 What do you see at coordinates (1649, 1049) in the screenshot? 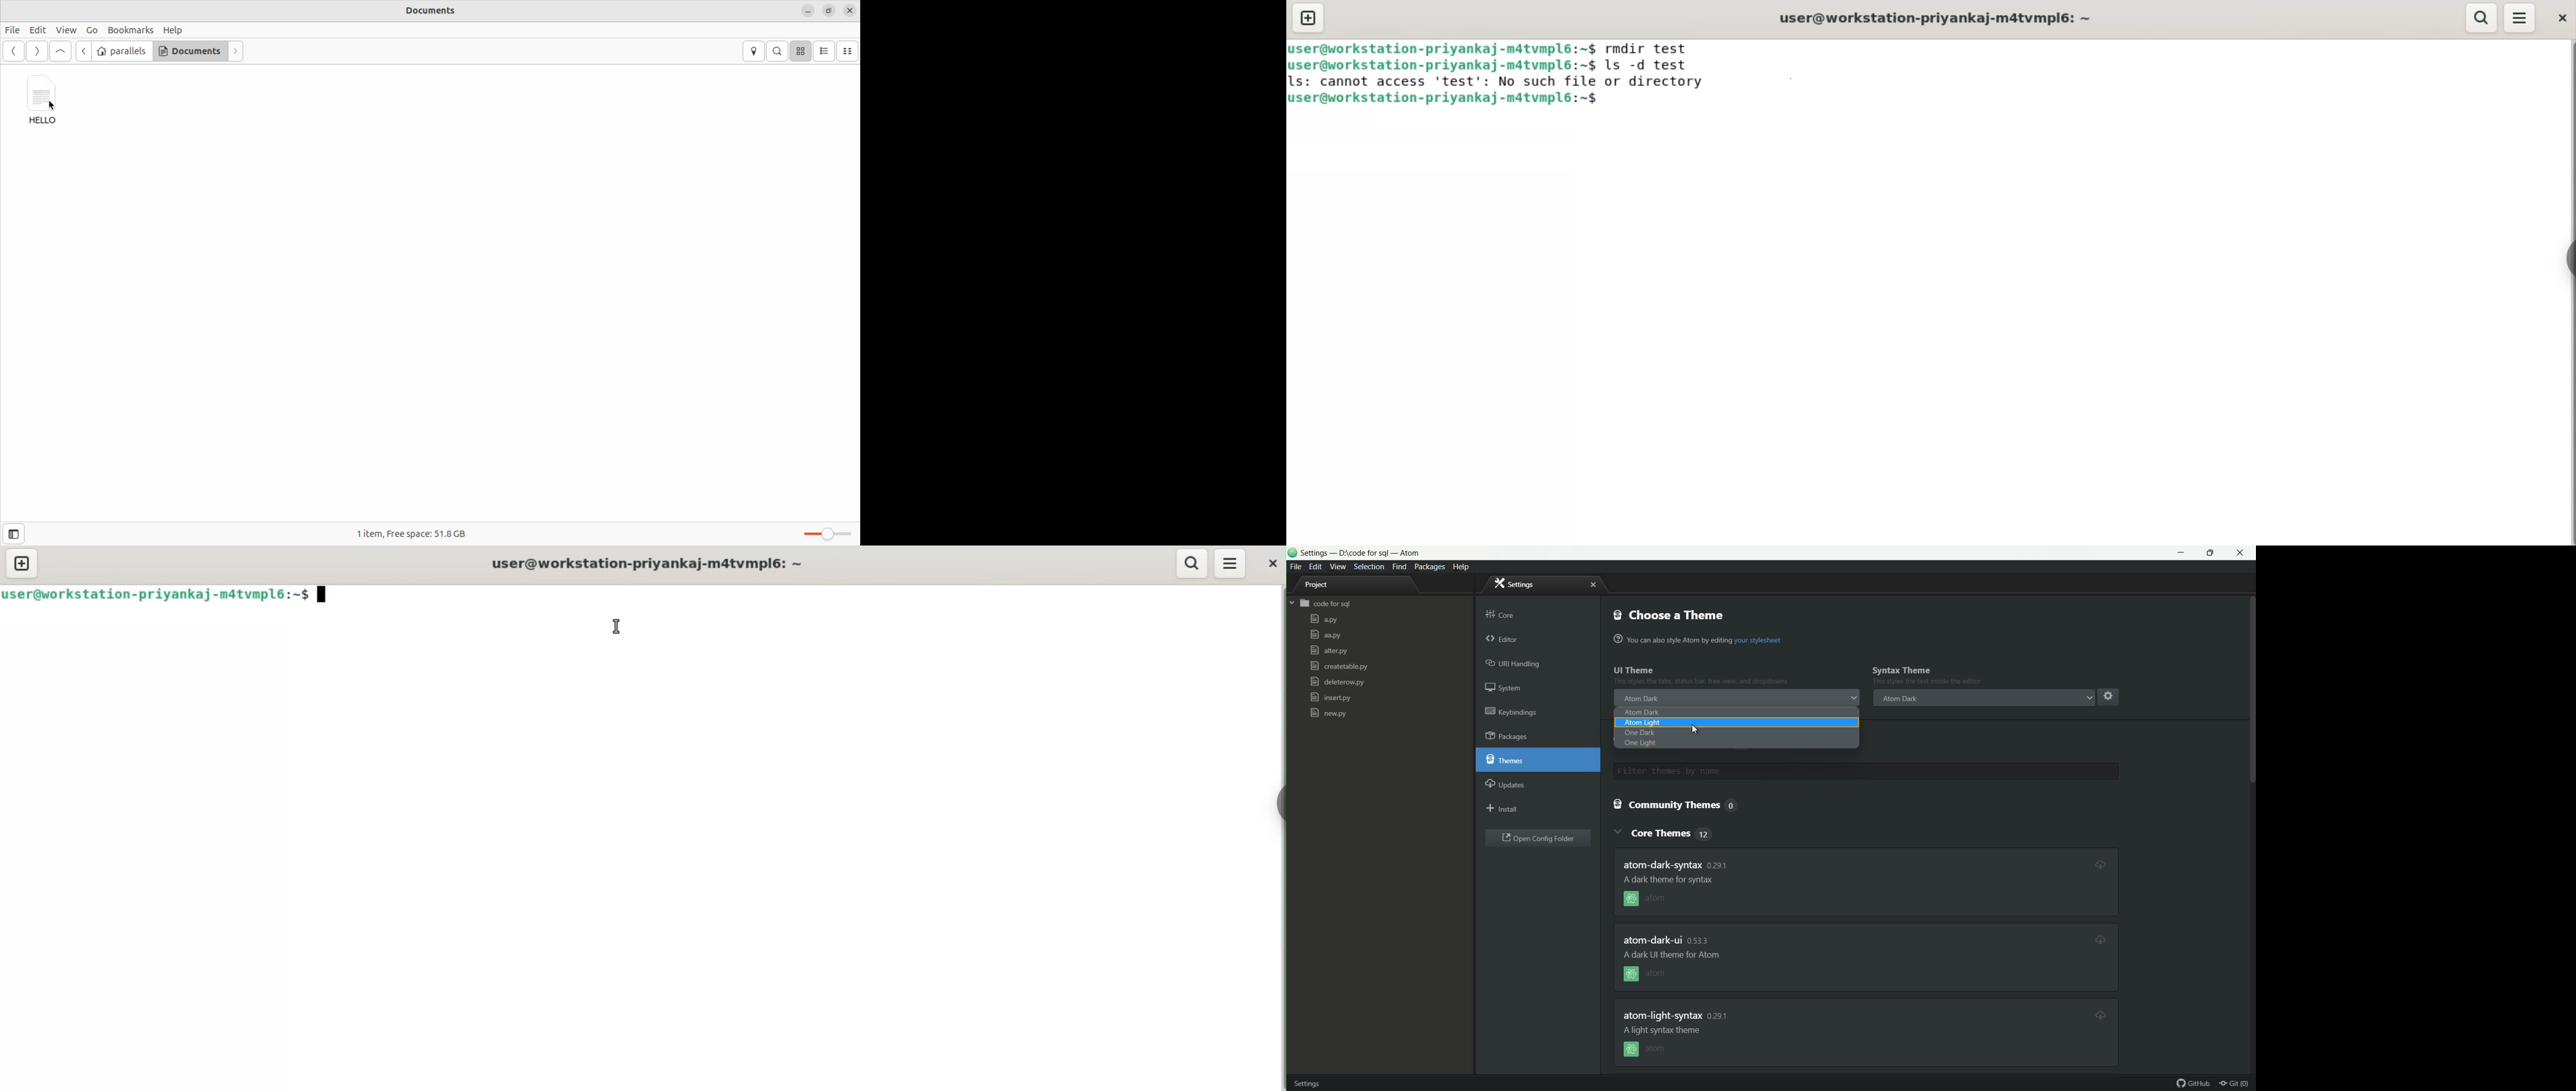
I see `atom` at bounding box center [1649, 1049].